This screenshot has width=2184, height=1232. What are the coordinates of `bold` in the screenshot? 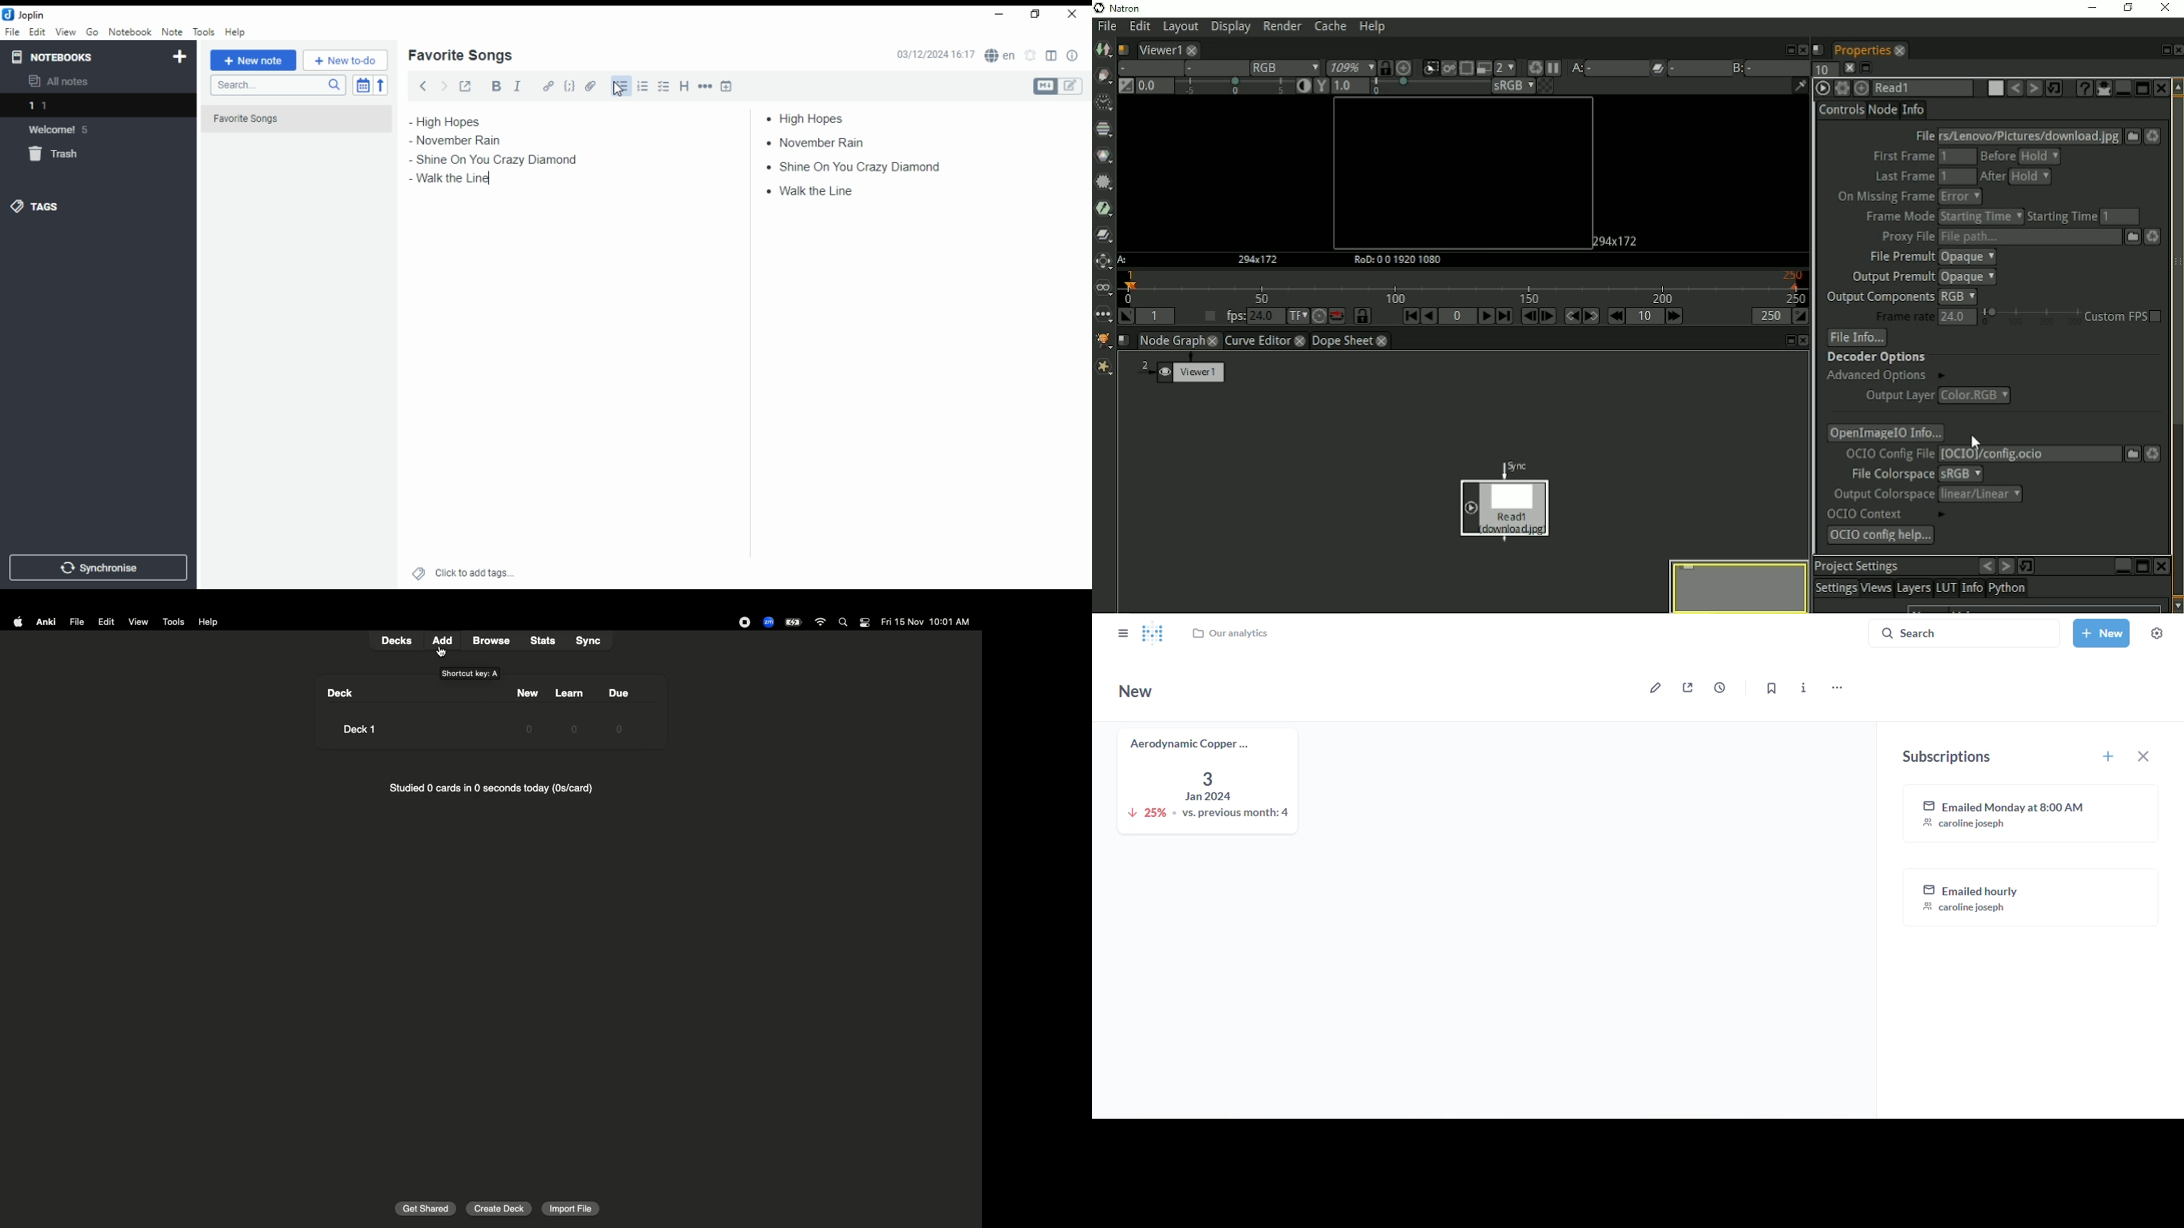 It's located at (496, 86).